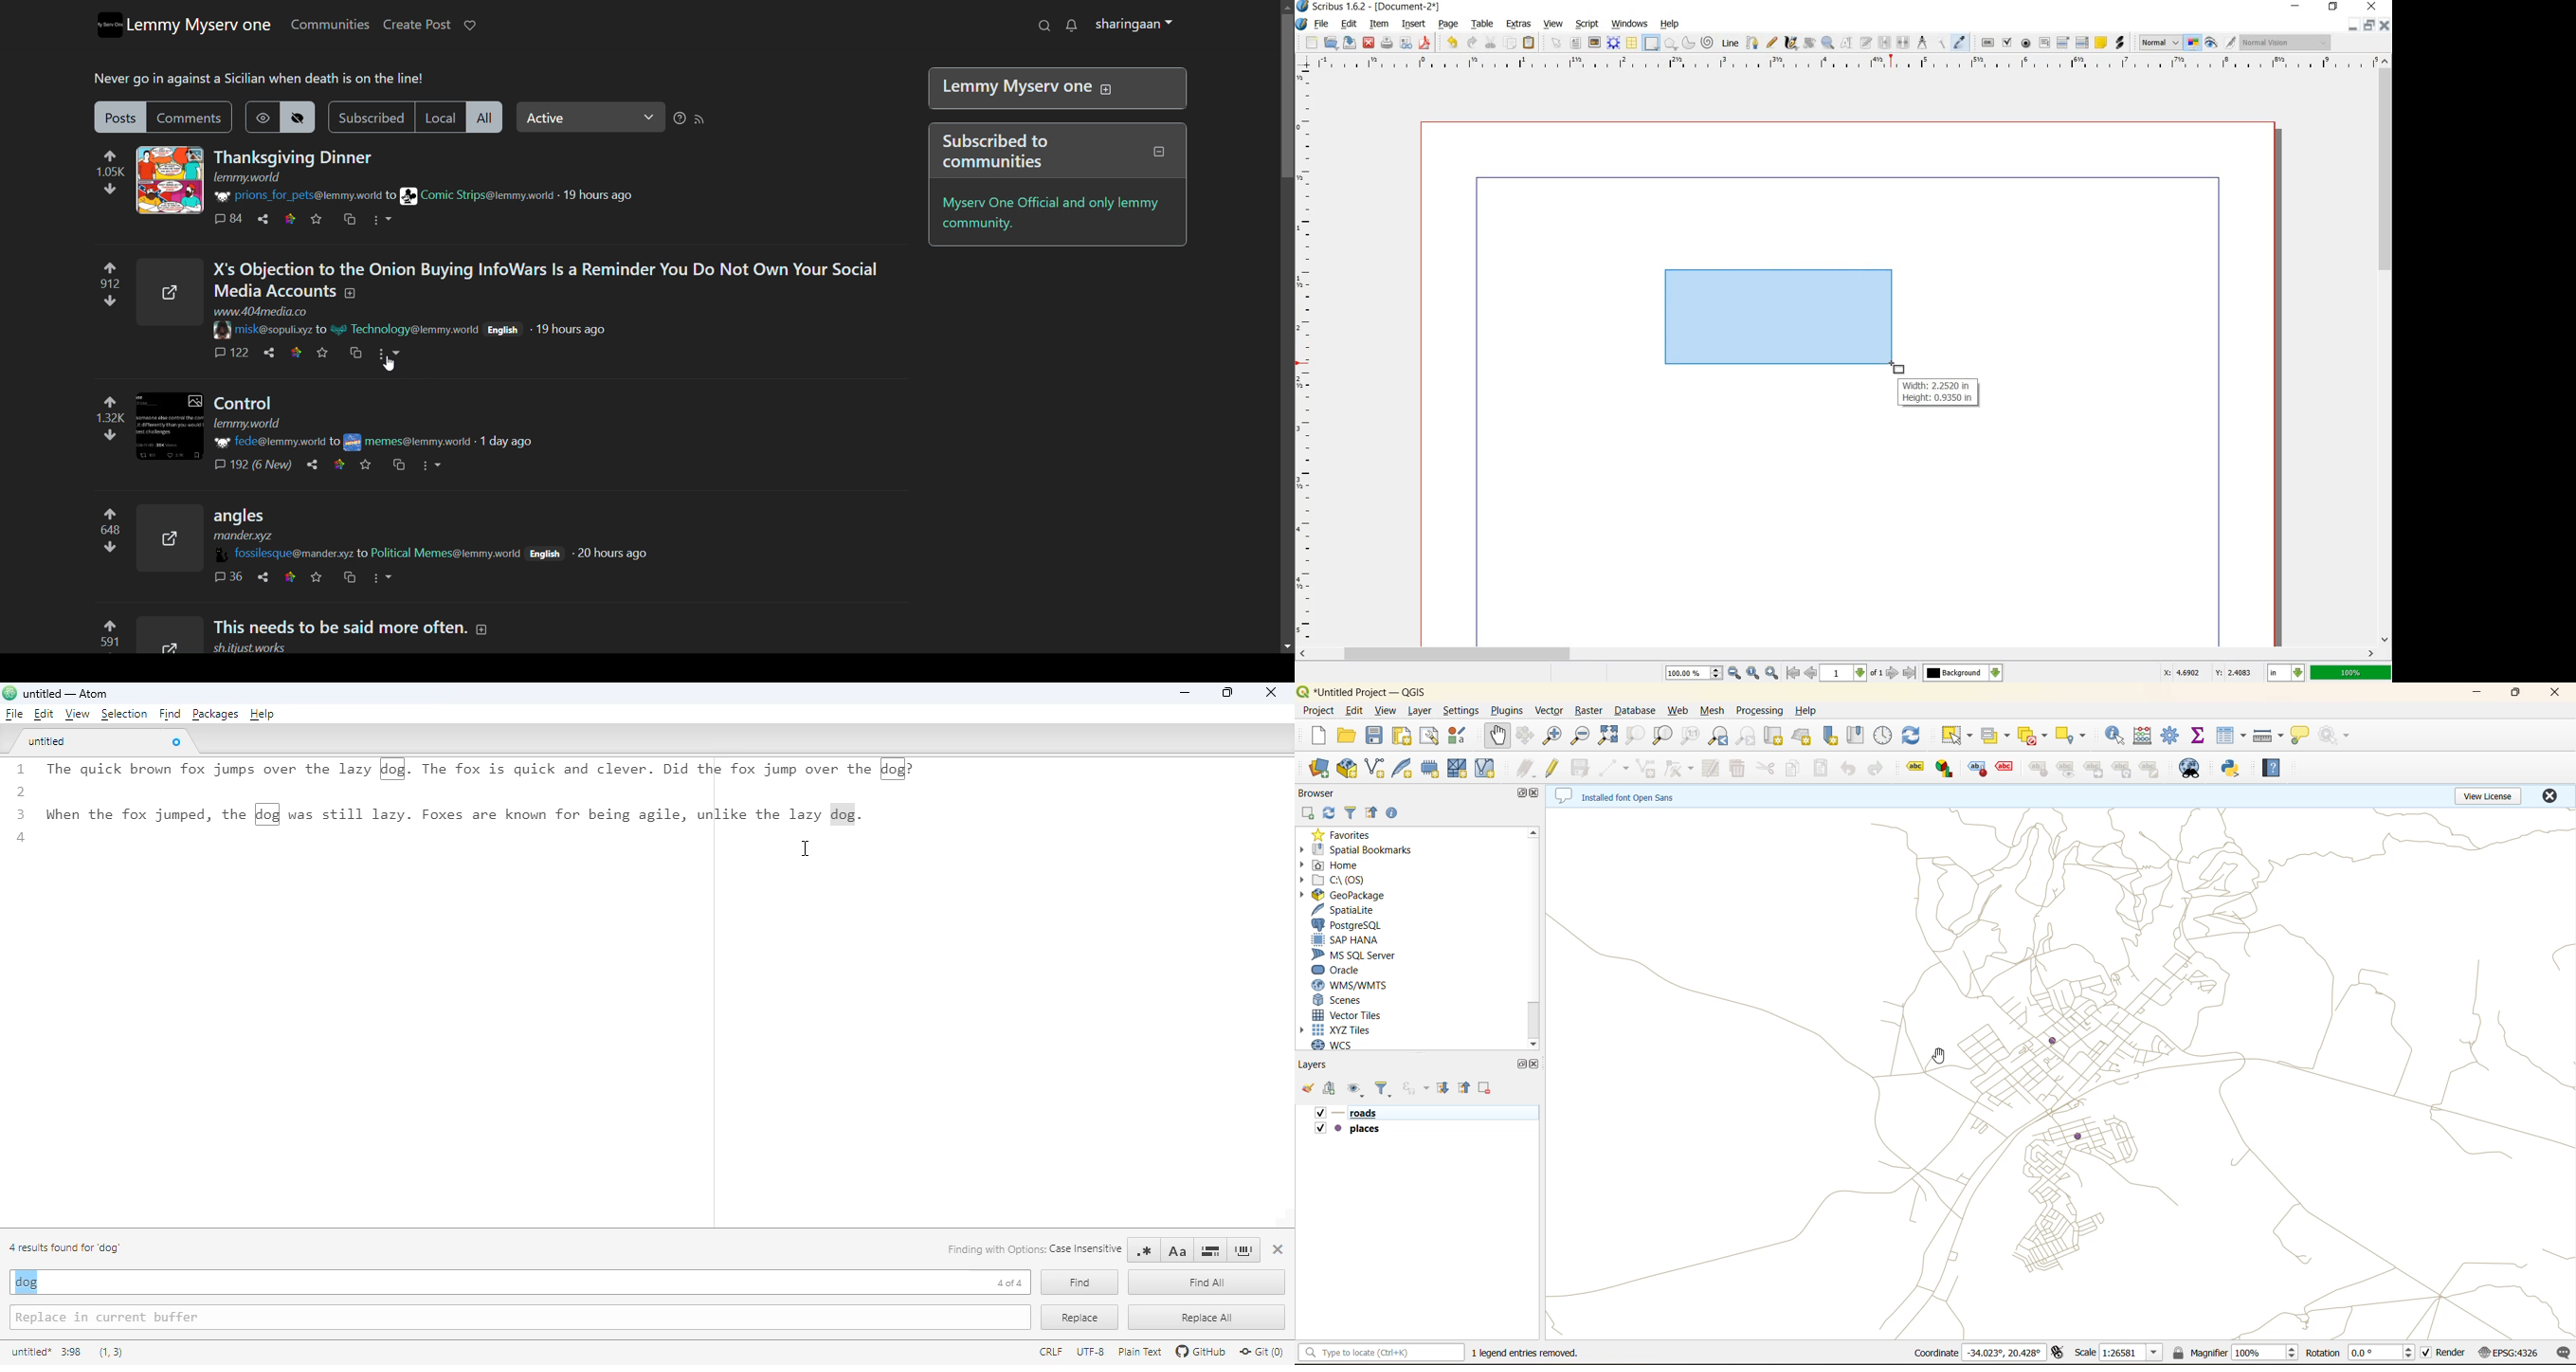  I want to click on SAVE AS PDF, so click(1427, 43).